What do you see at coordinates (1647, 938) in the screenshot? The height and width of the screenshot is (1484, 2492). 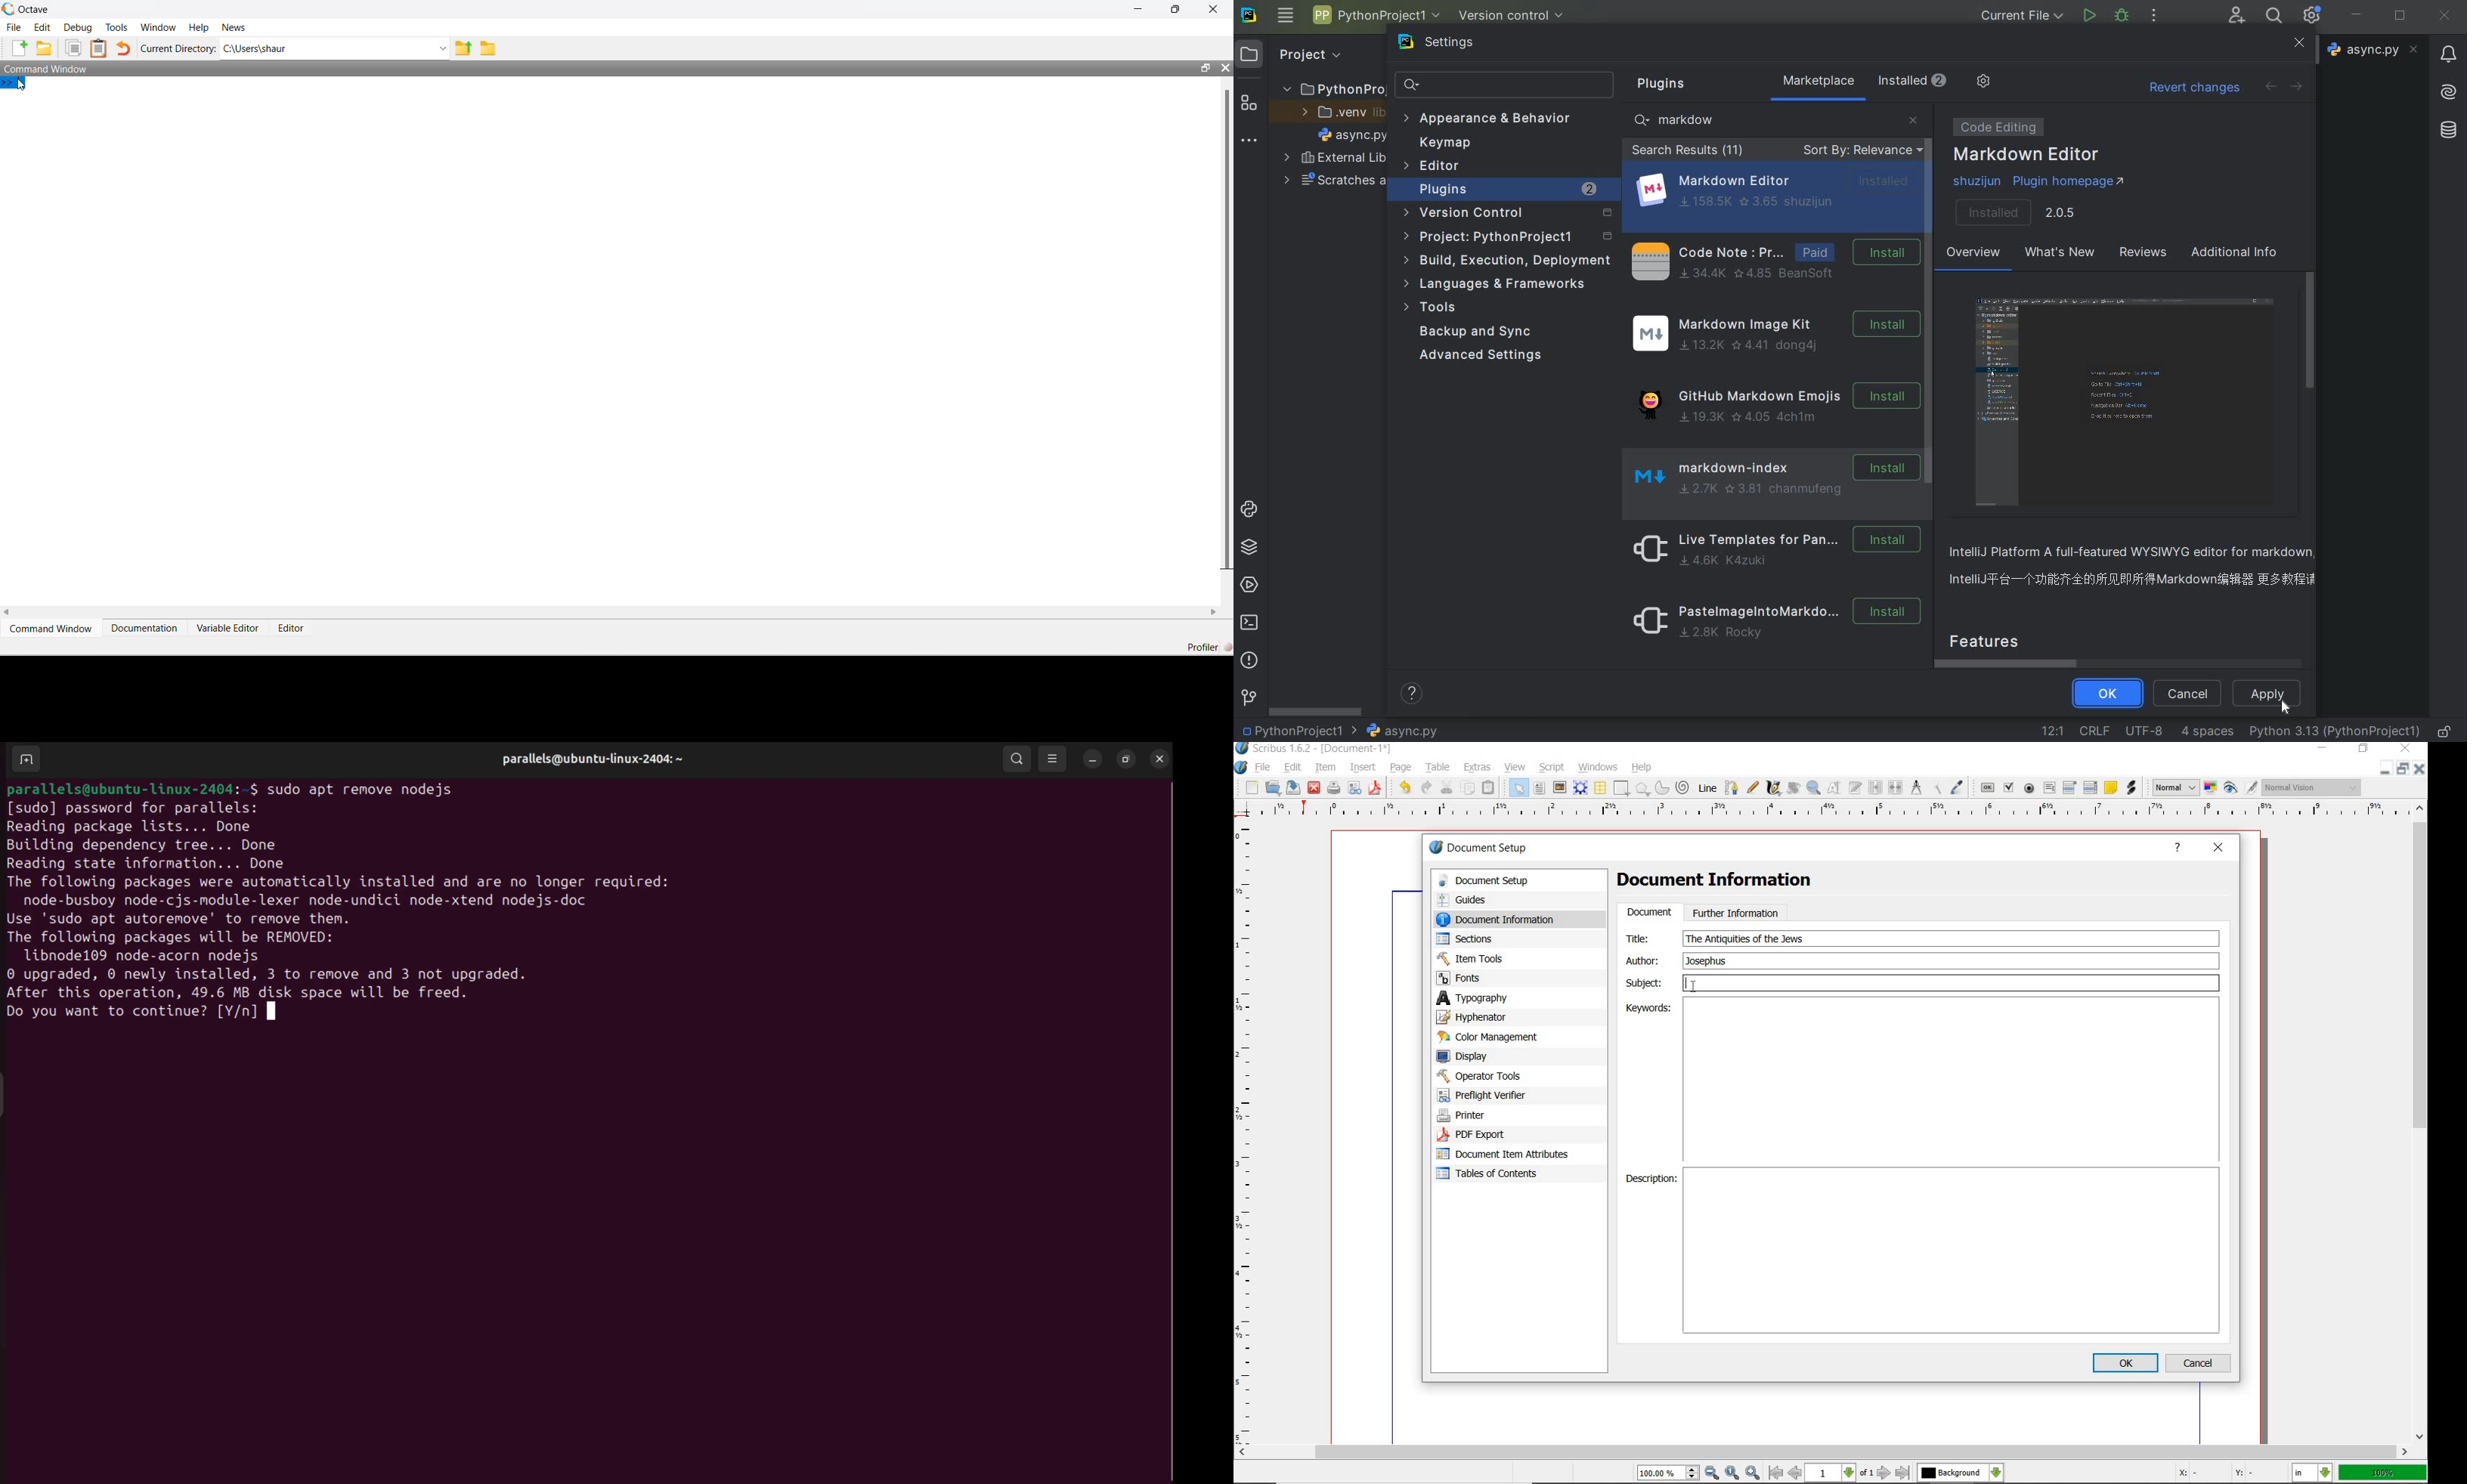 I see `Title` at bounding box center [1647, 938].